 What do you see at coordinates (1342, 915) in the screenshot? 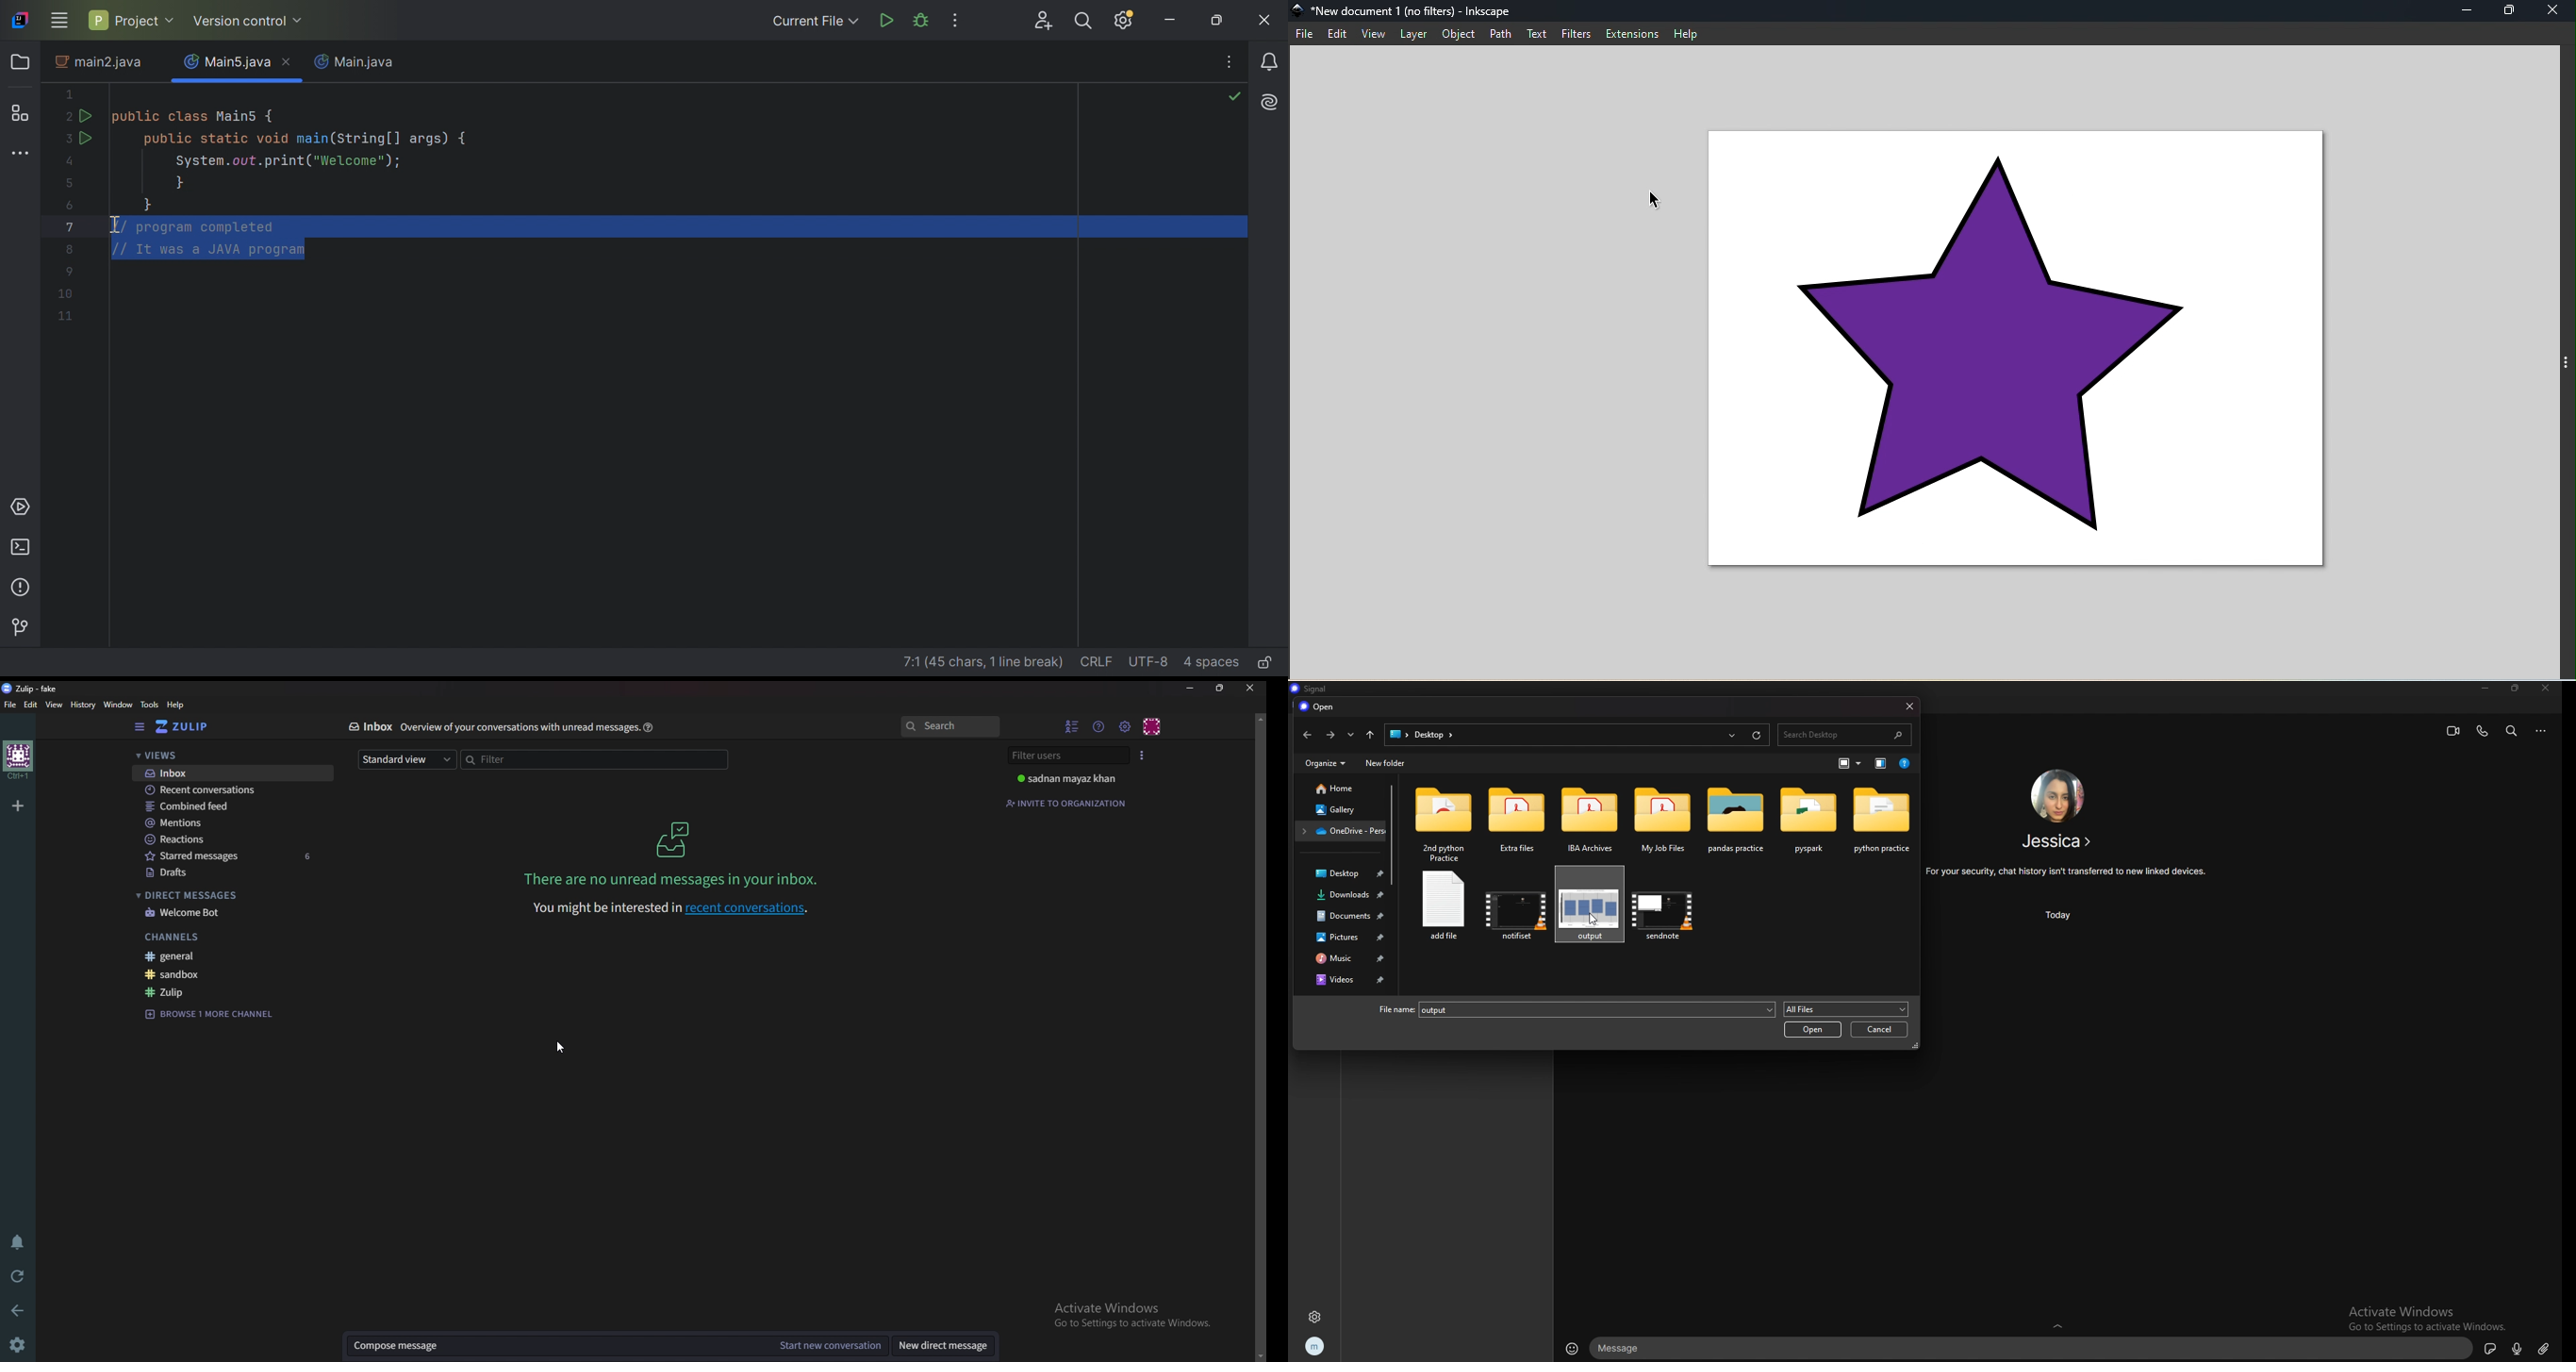
I see `documents` at bounding box center [1342, 915].